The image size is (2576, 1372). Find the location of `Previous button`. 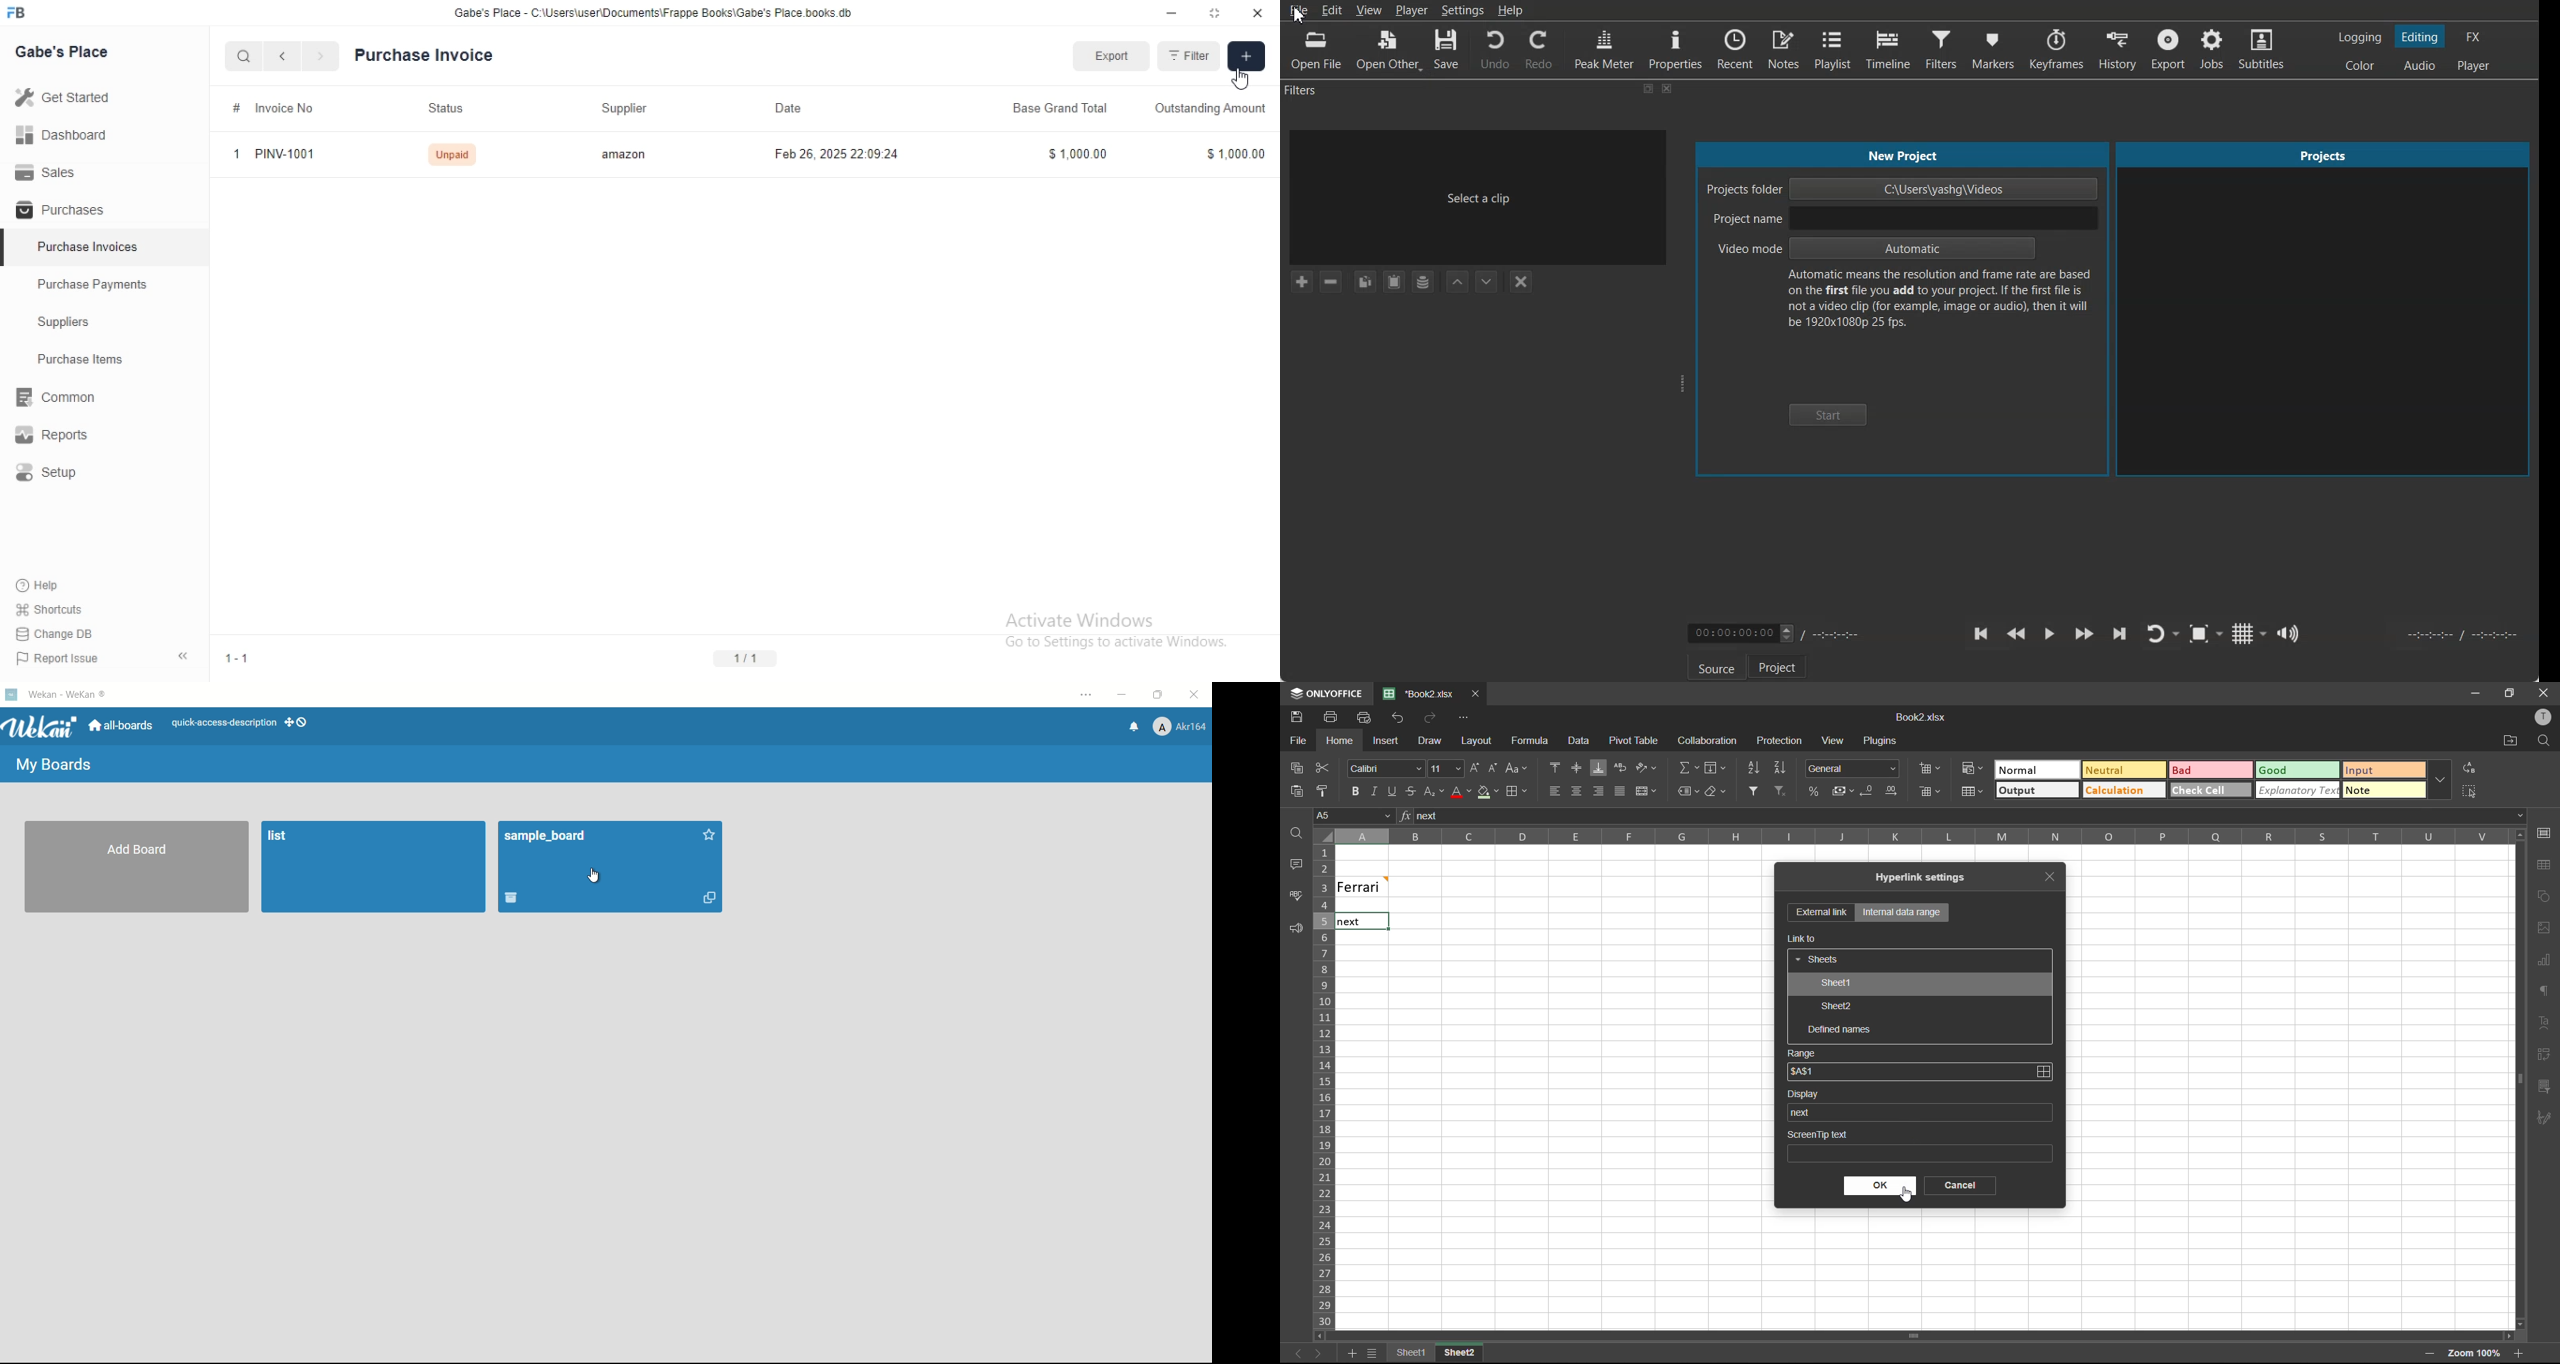

Previous button is located at coordinates (283, 56).